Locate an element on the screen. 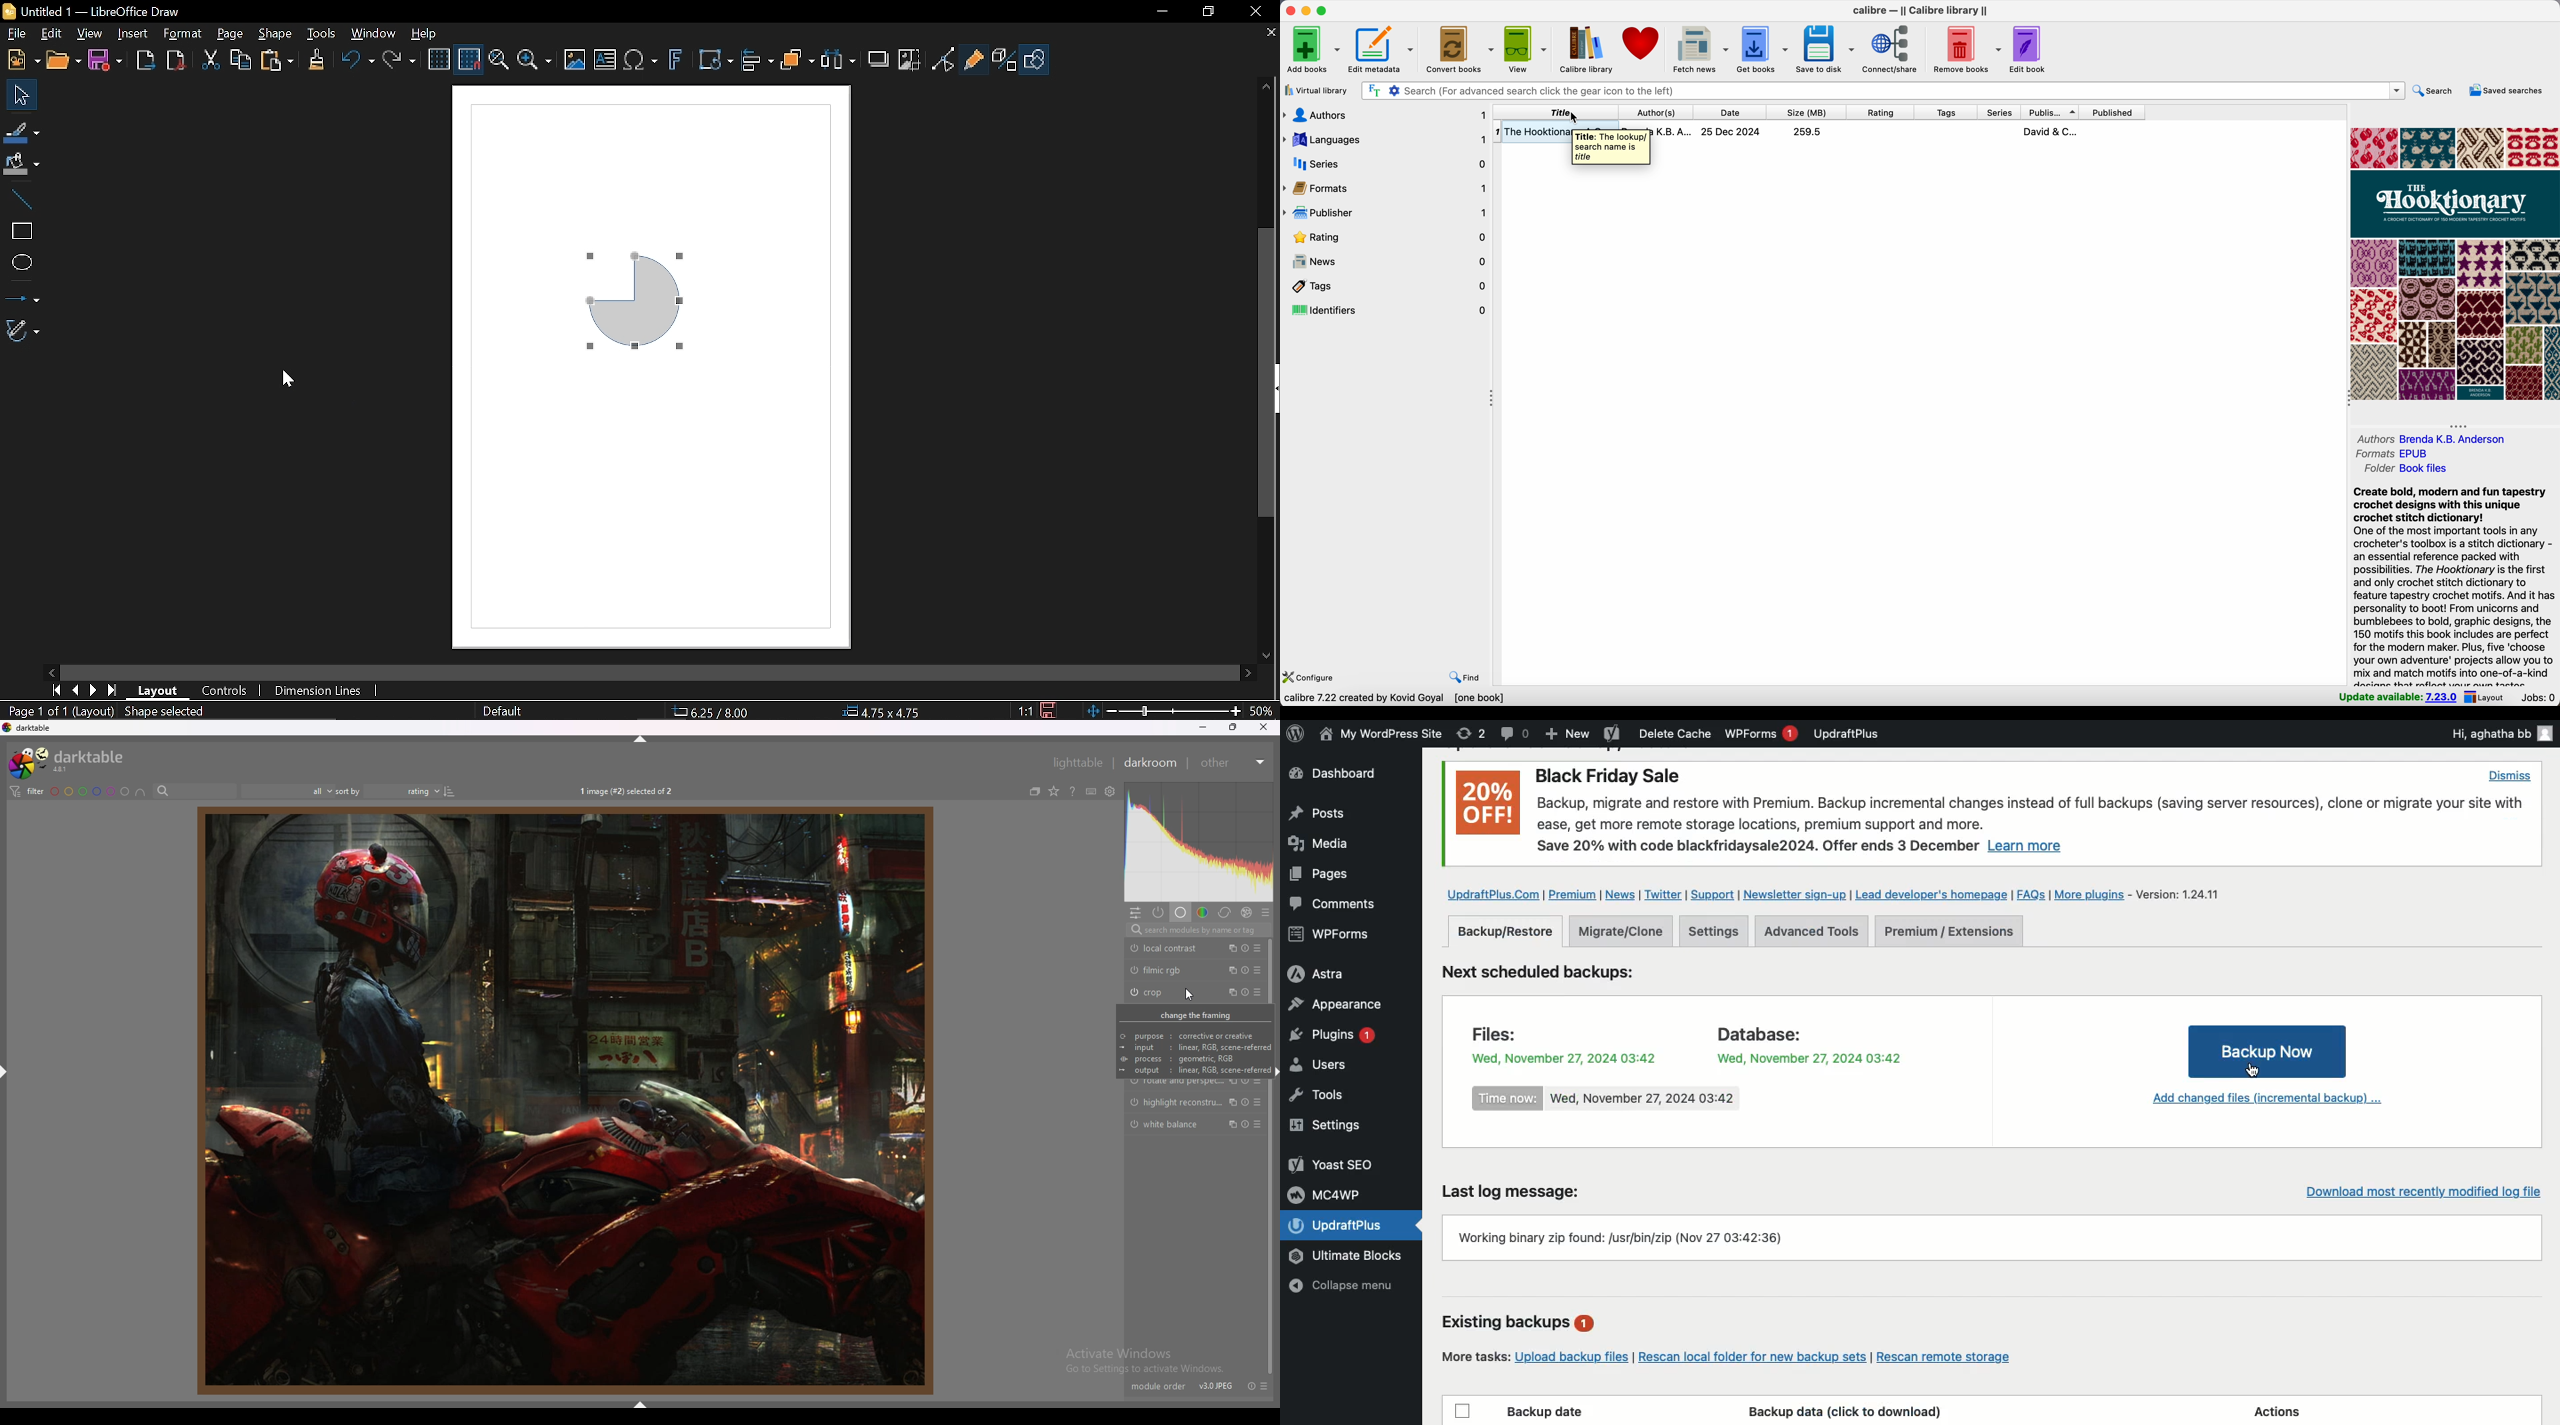  multiple instances action is located at coordinates (1230, 970).